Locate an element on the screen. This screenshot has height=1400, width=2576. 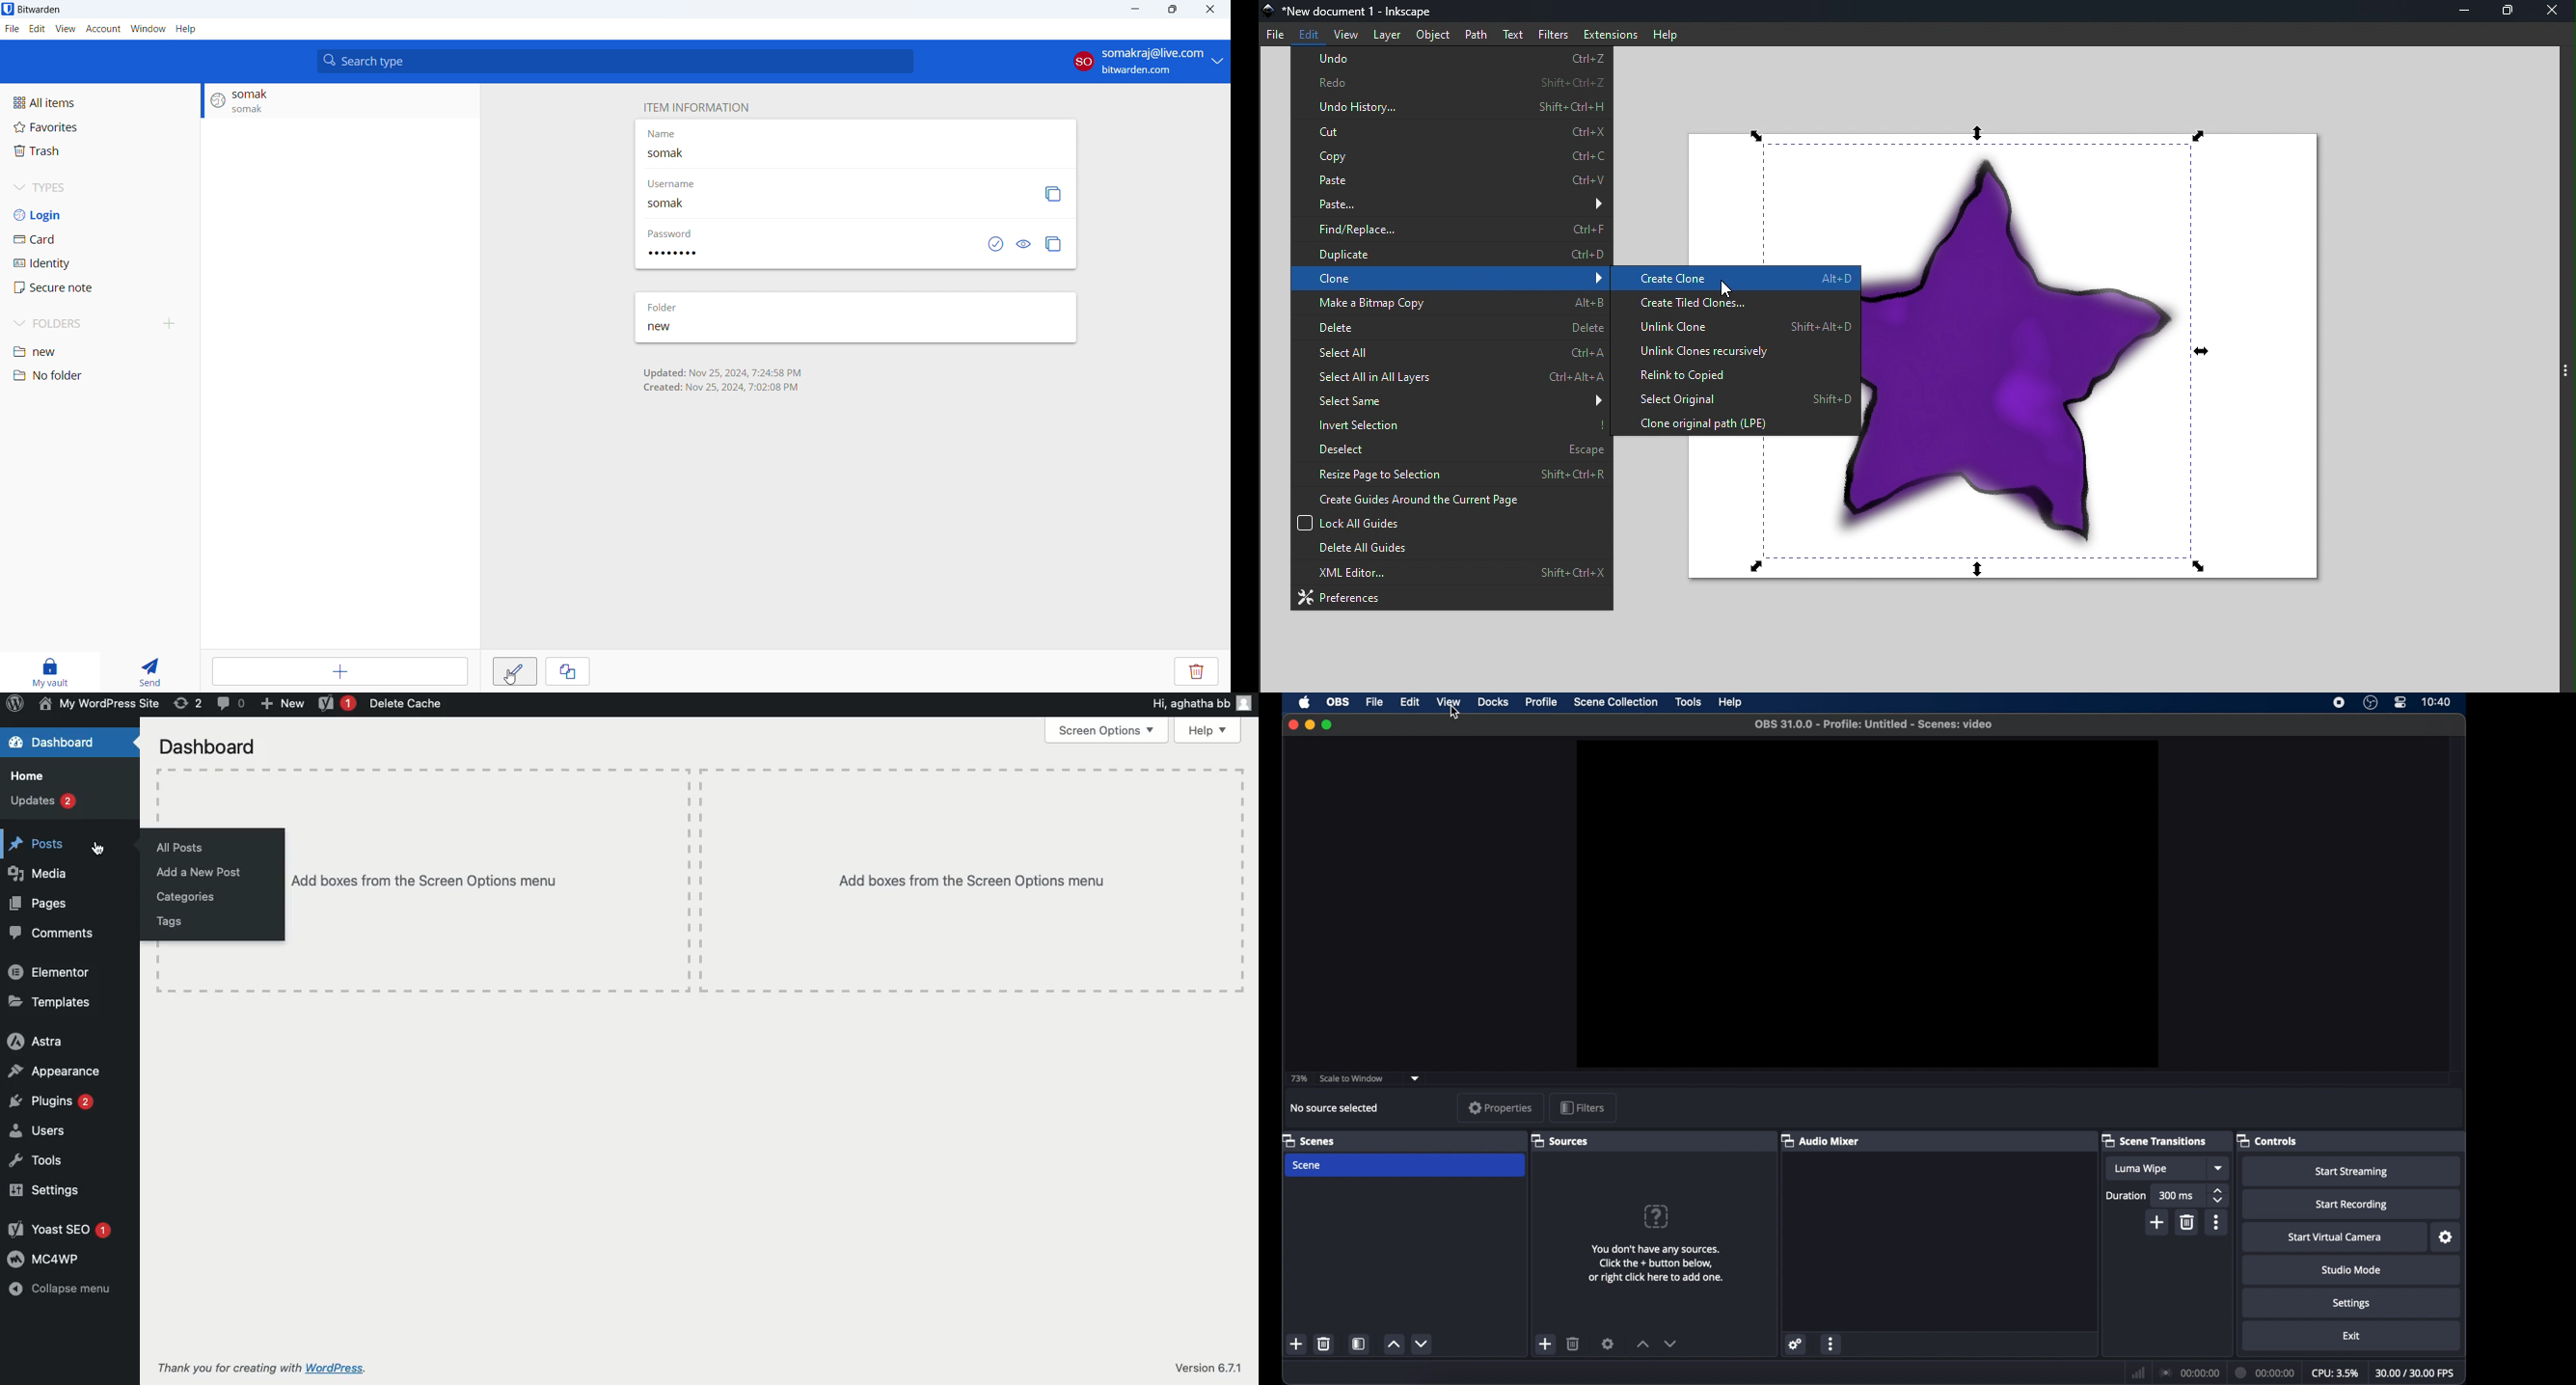
Updates is located at coordinates (44, 800).